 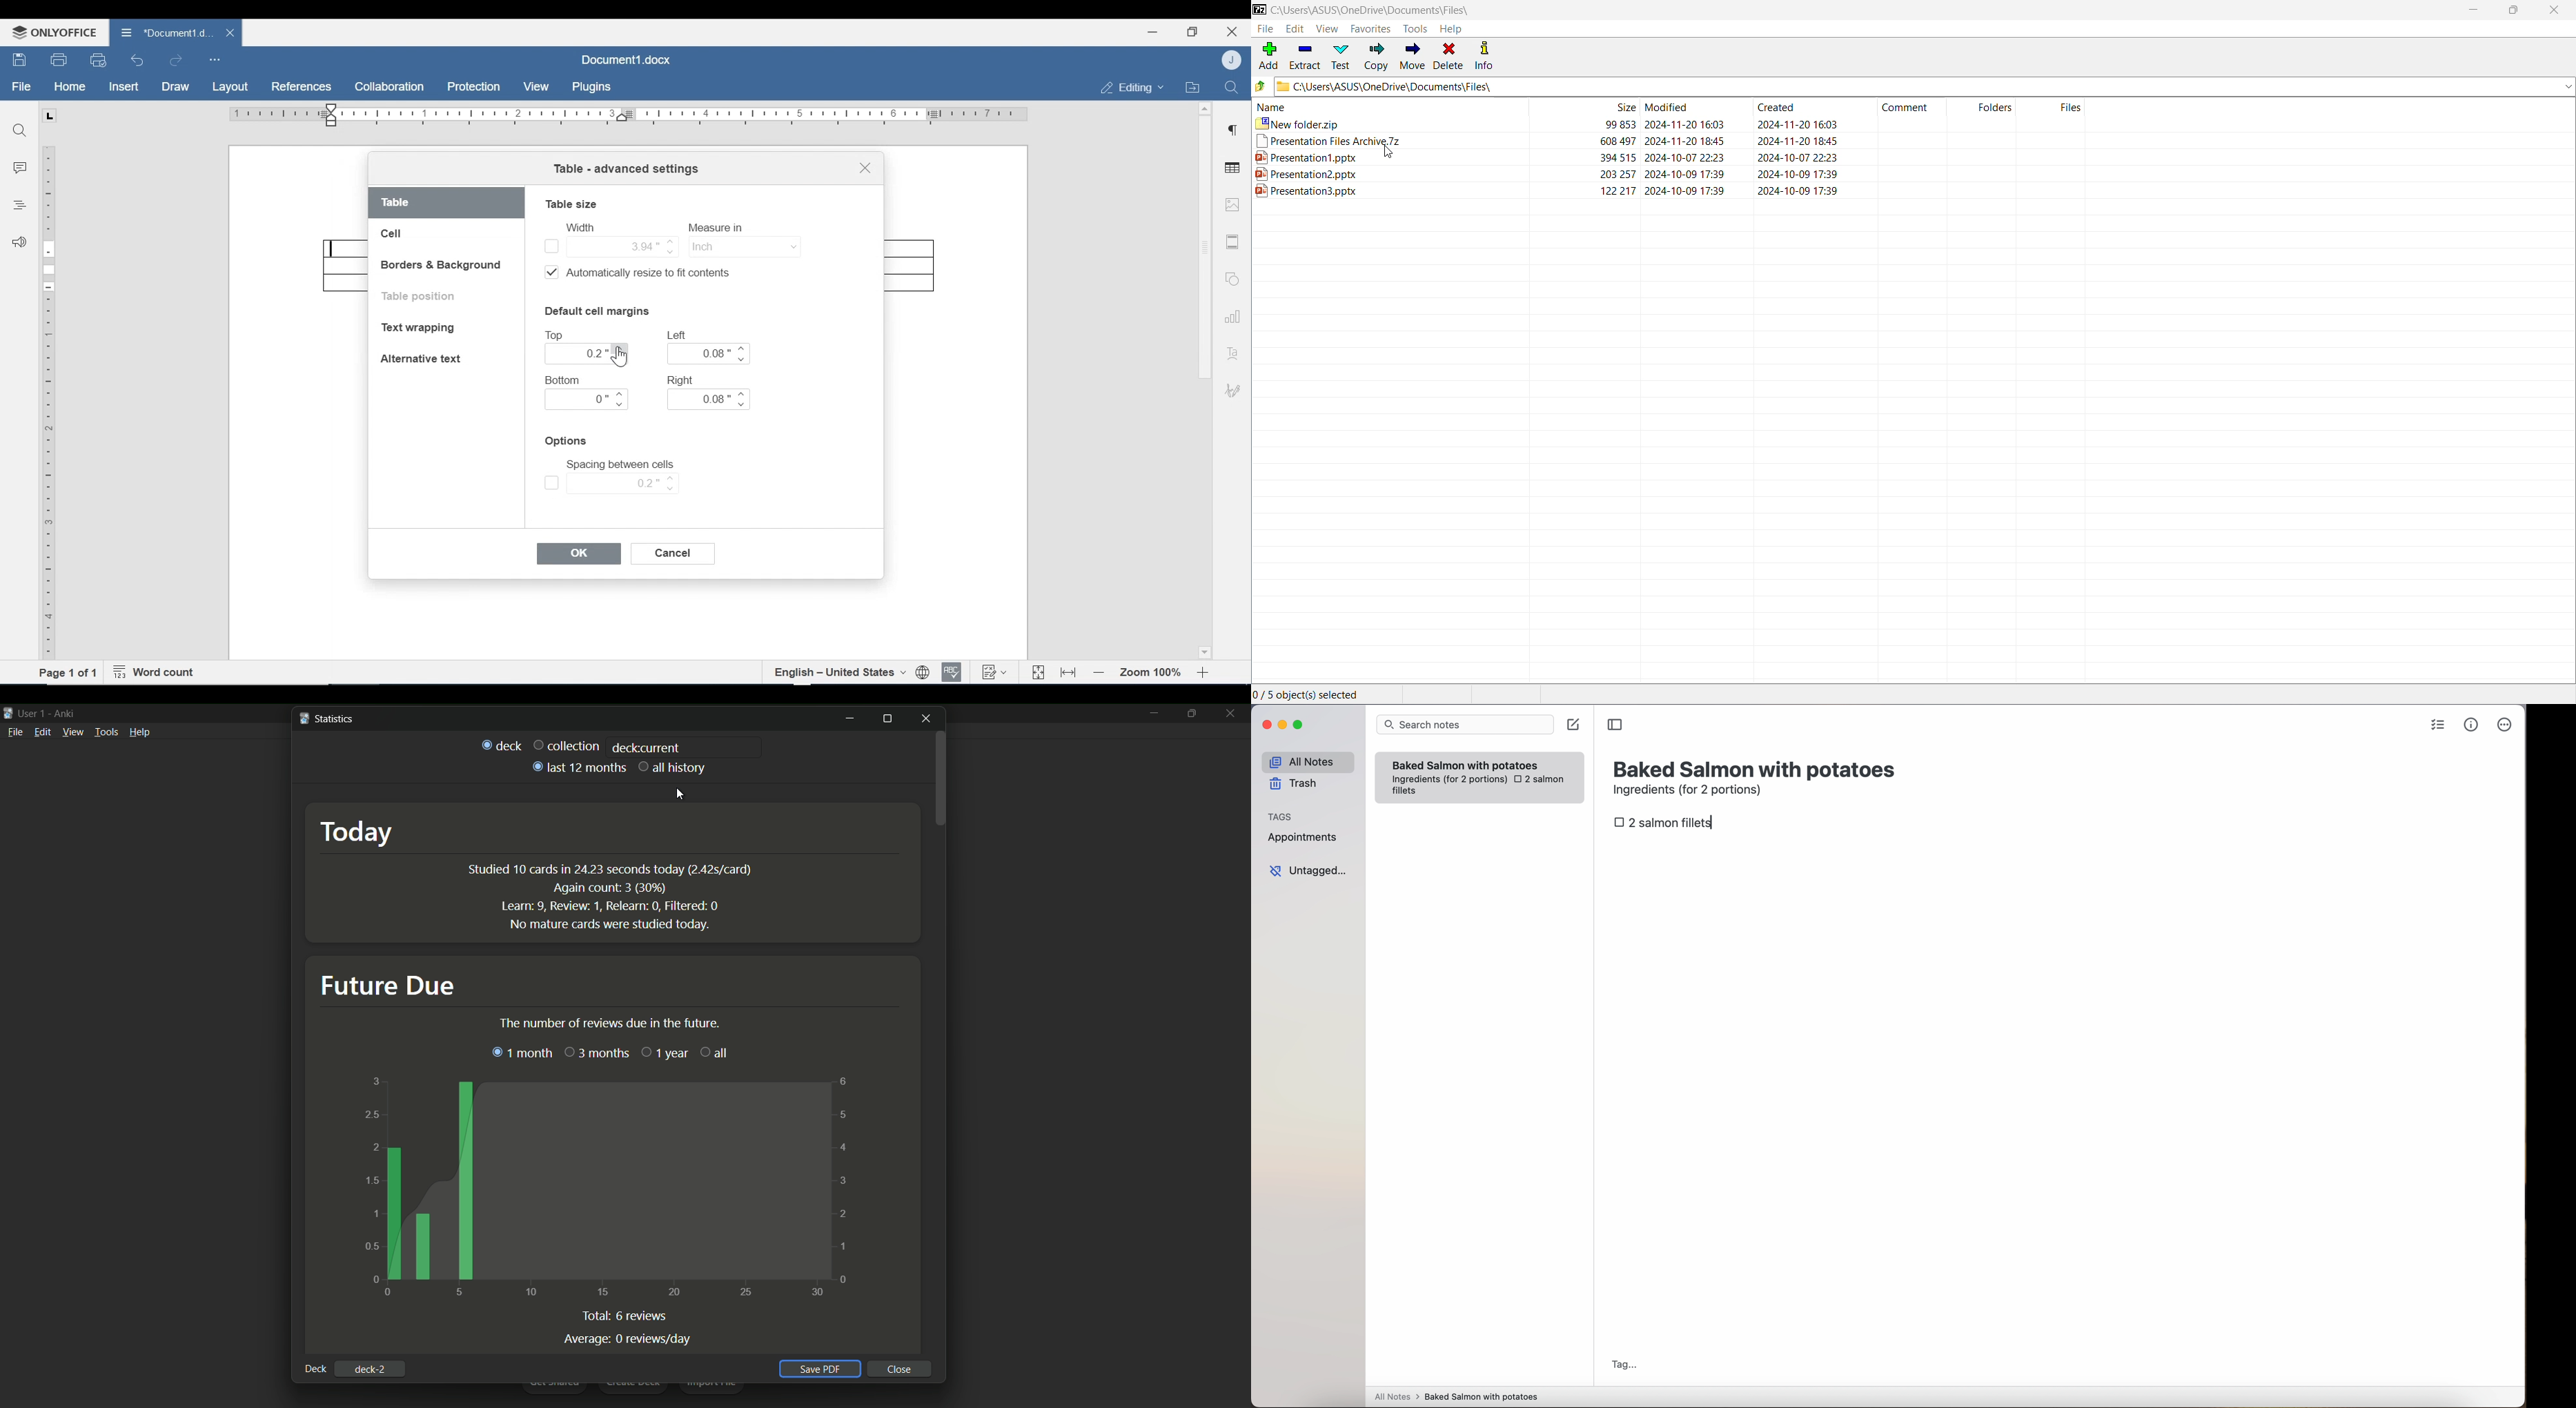 I want to click on Deck, so click(x=501, y=746).